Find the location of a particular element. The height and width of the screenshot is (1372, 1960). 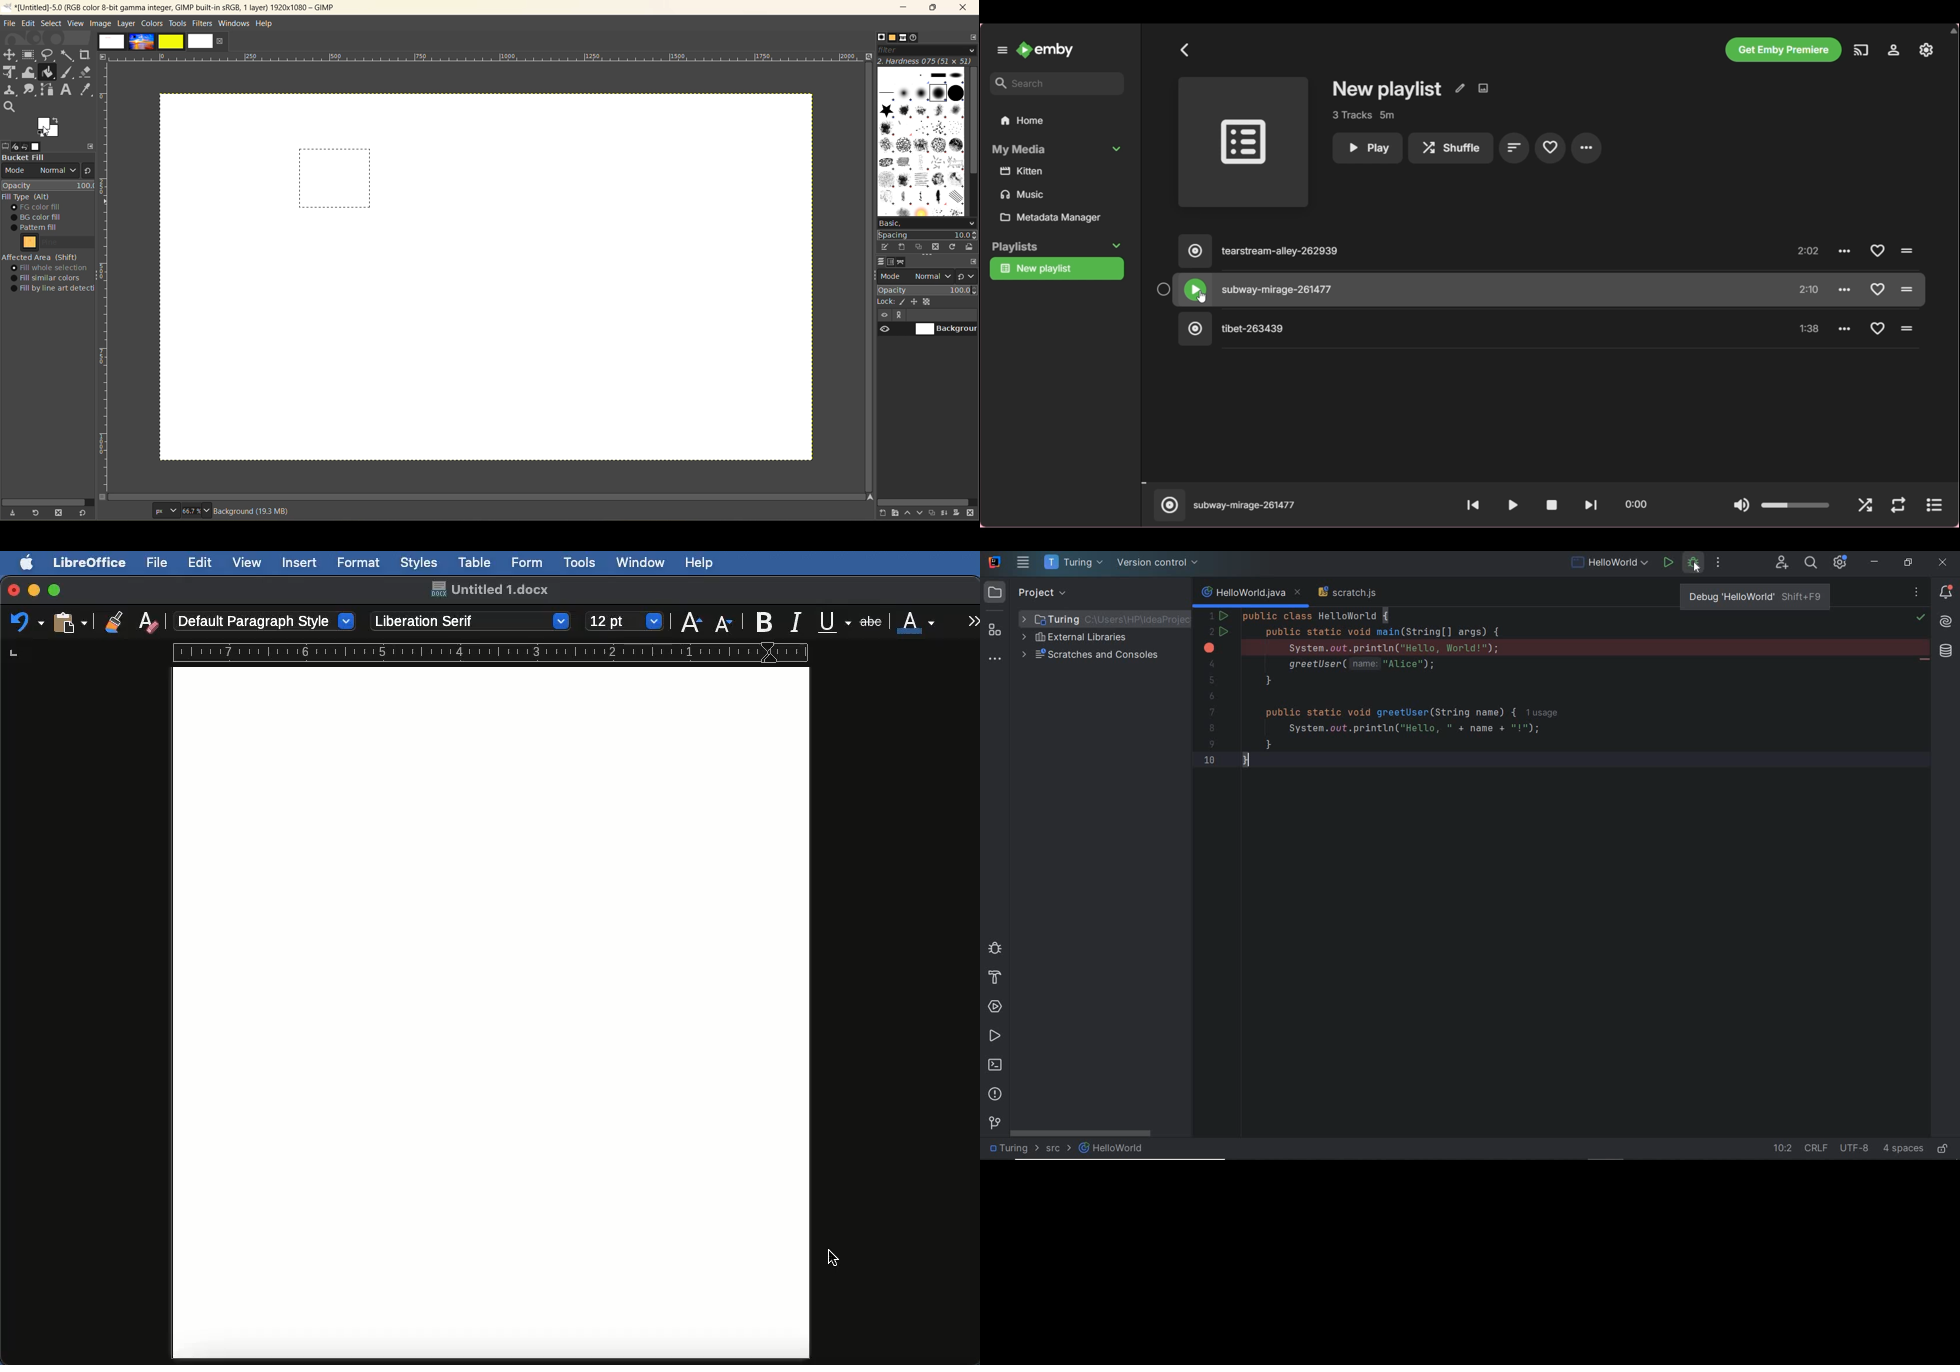

paths is located at coordinates (903, 263).